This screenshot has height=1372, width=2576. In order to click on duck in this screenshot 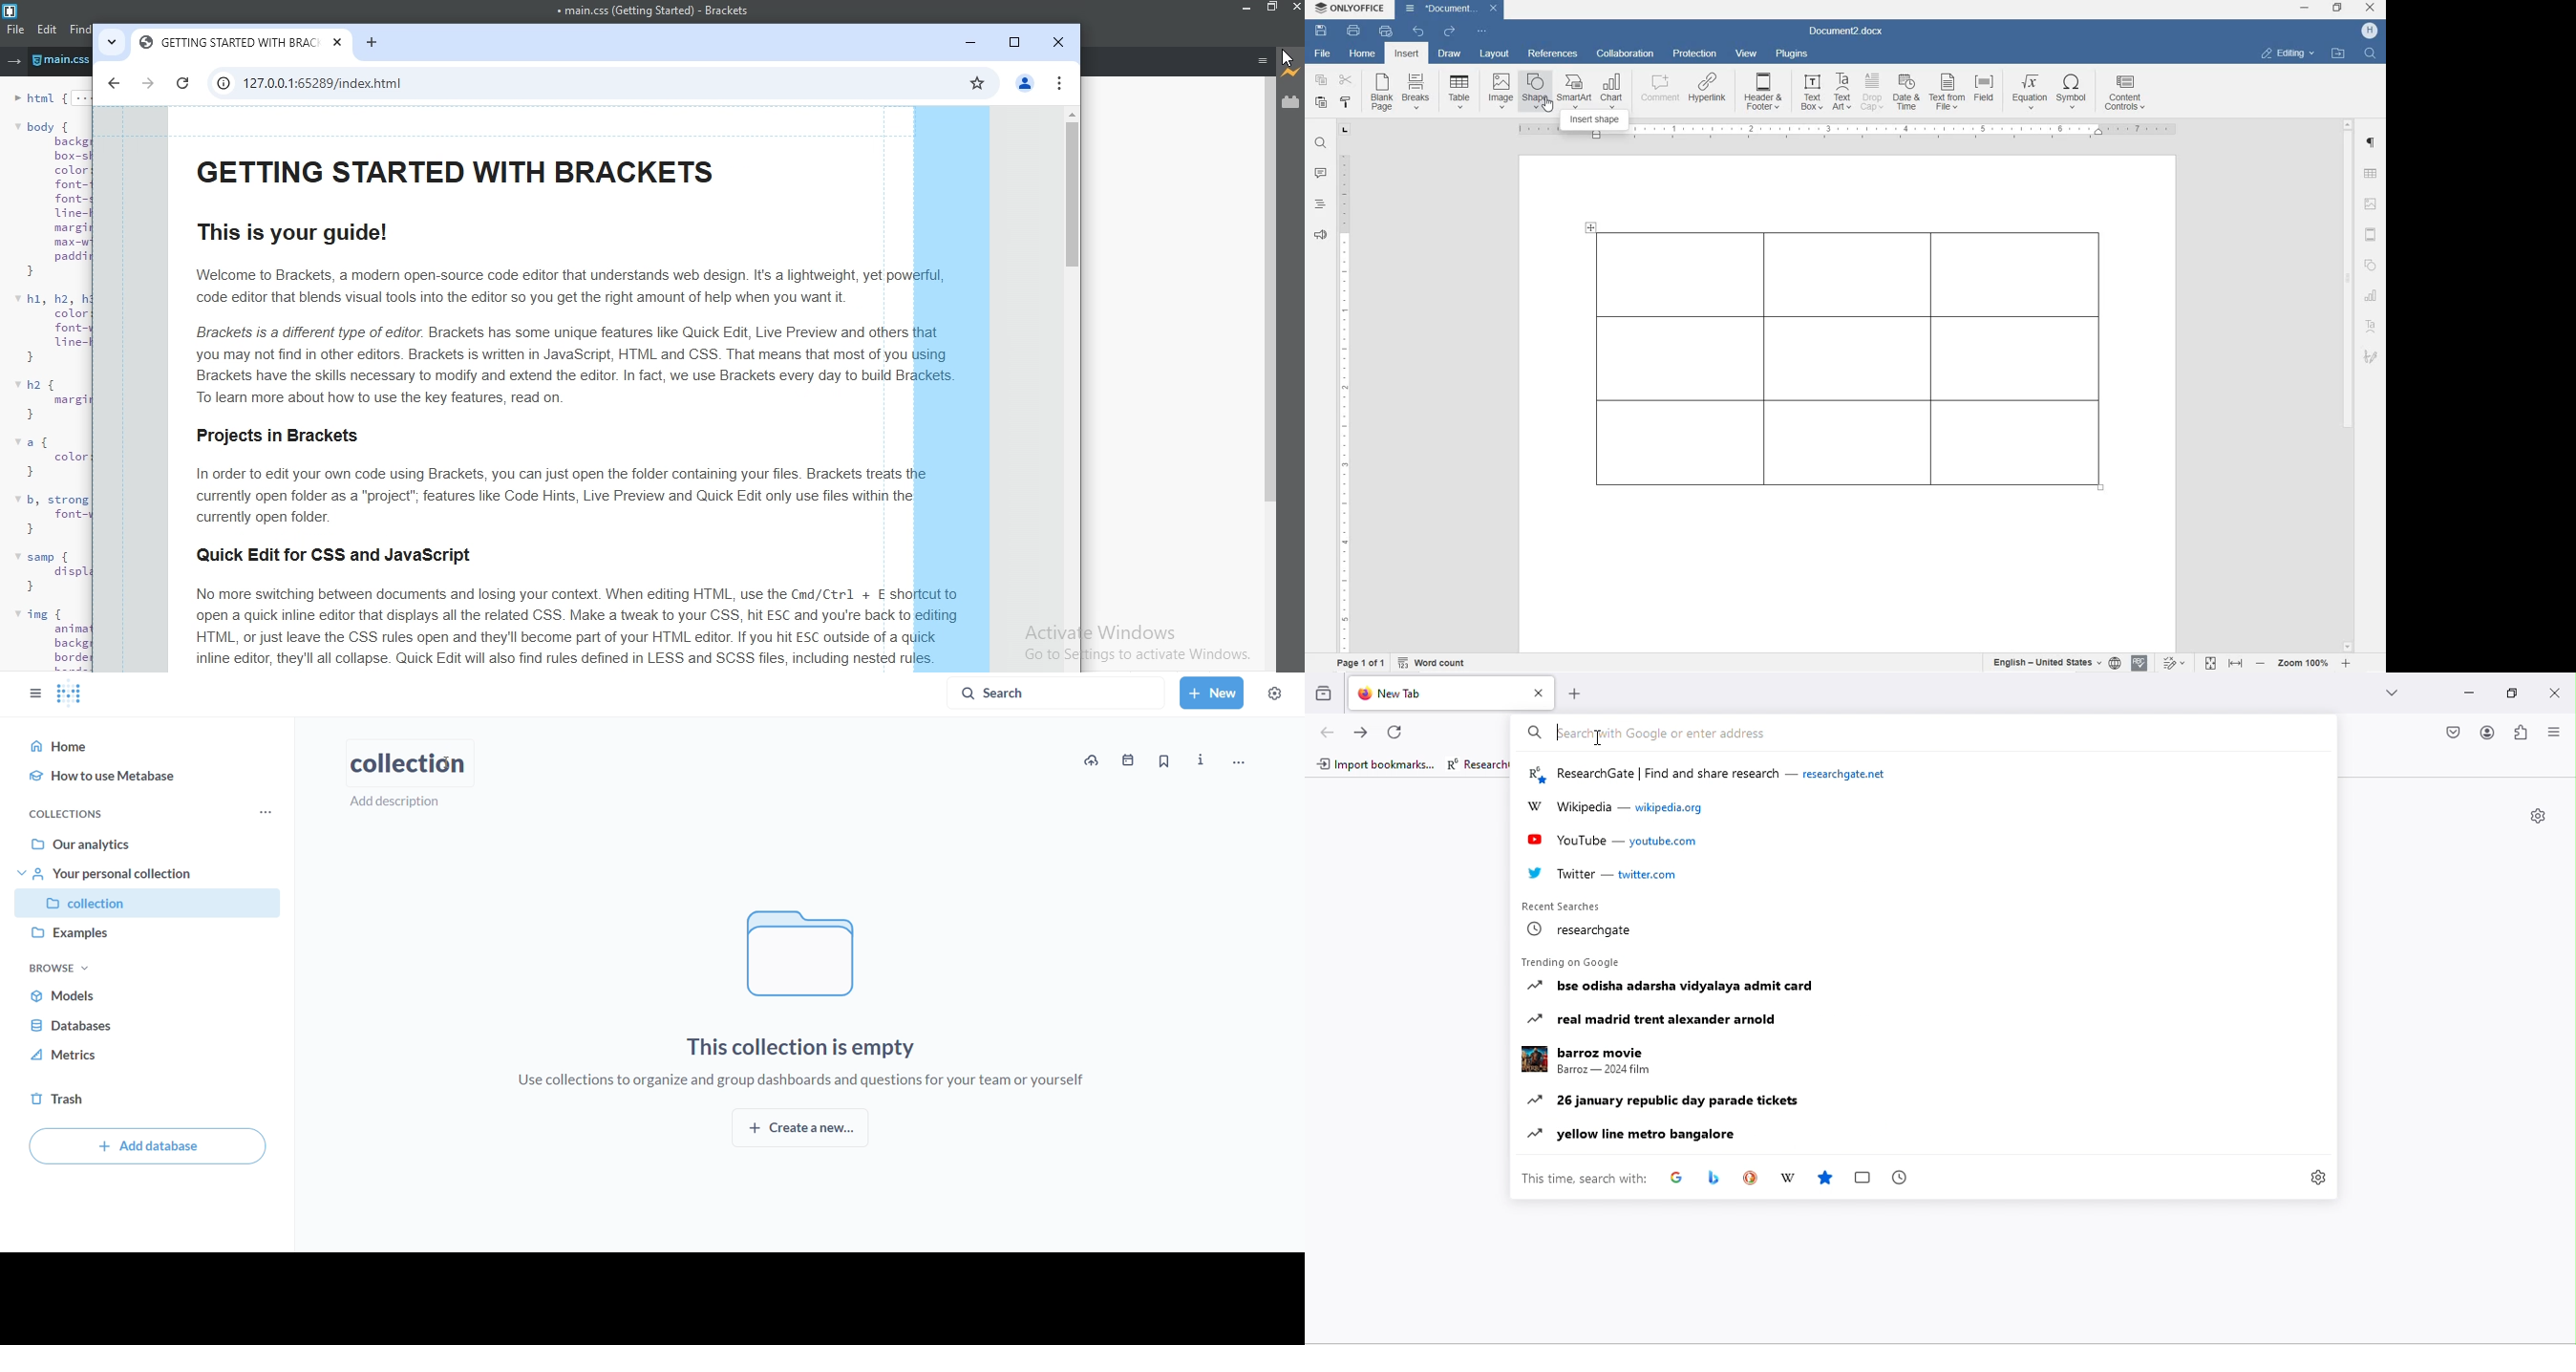, I will do `click(1755, 1179)`.